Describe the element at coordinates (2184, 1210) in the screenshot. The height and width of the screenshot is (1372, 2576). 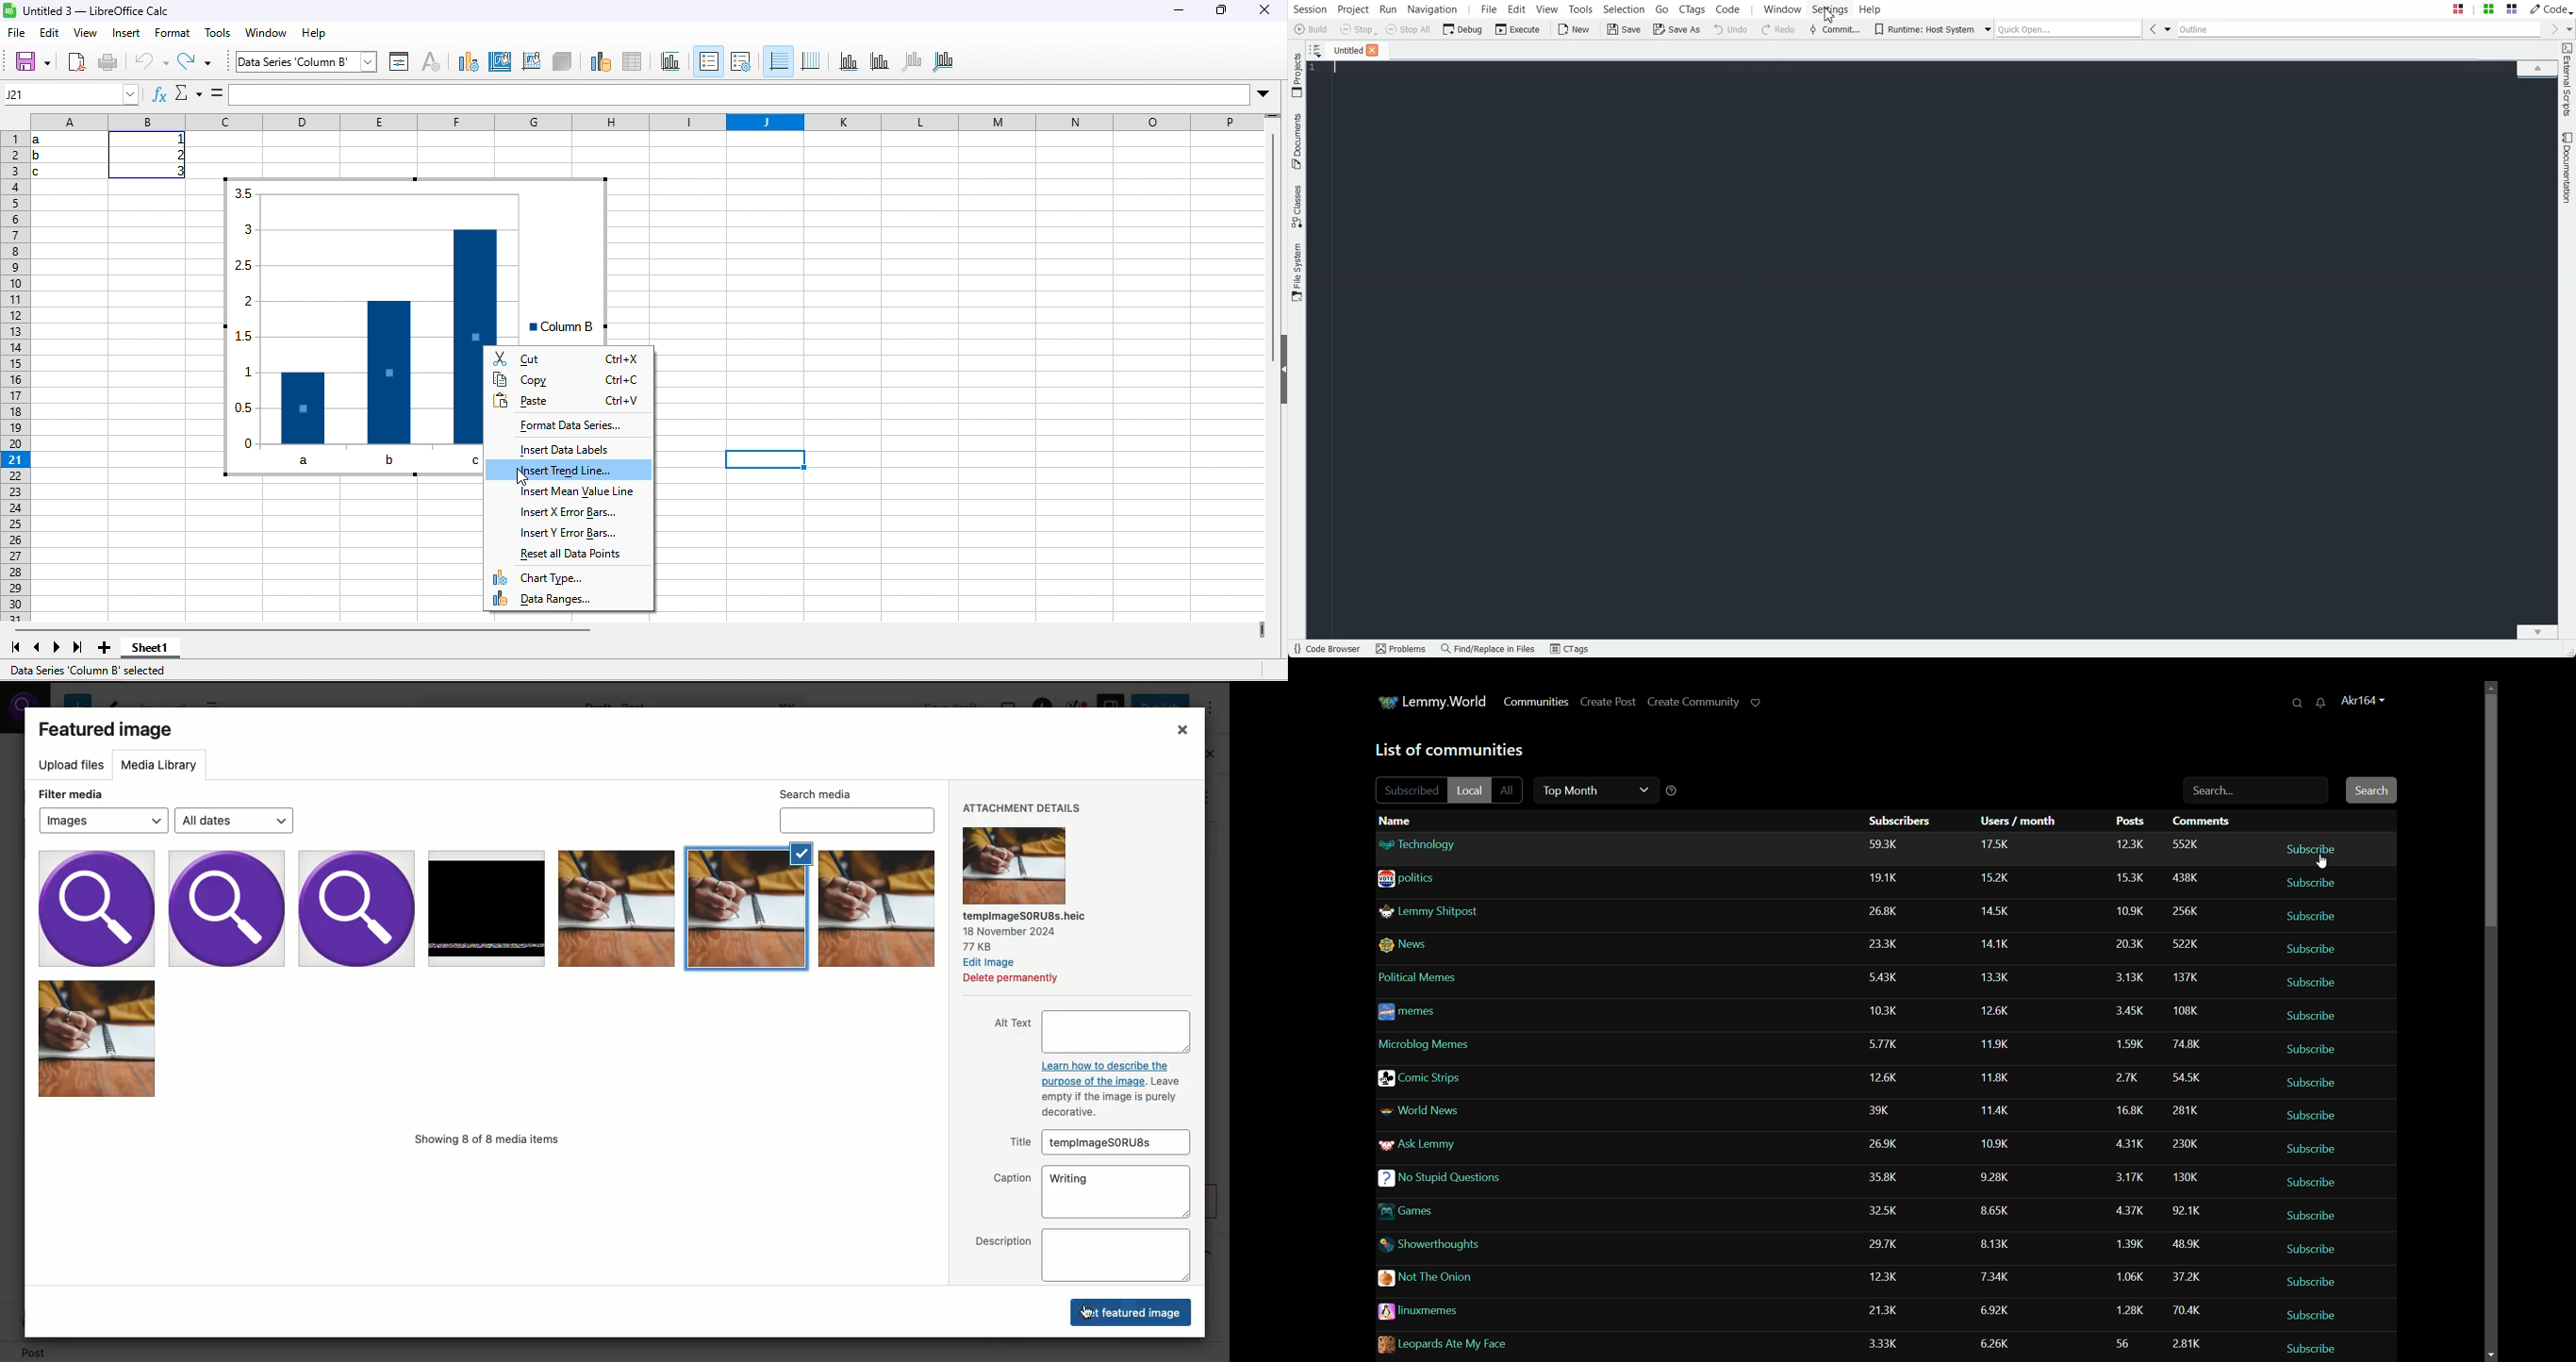
I see `` at that location.